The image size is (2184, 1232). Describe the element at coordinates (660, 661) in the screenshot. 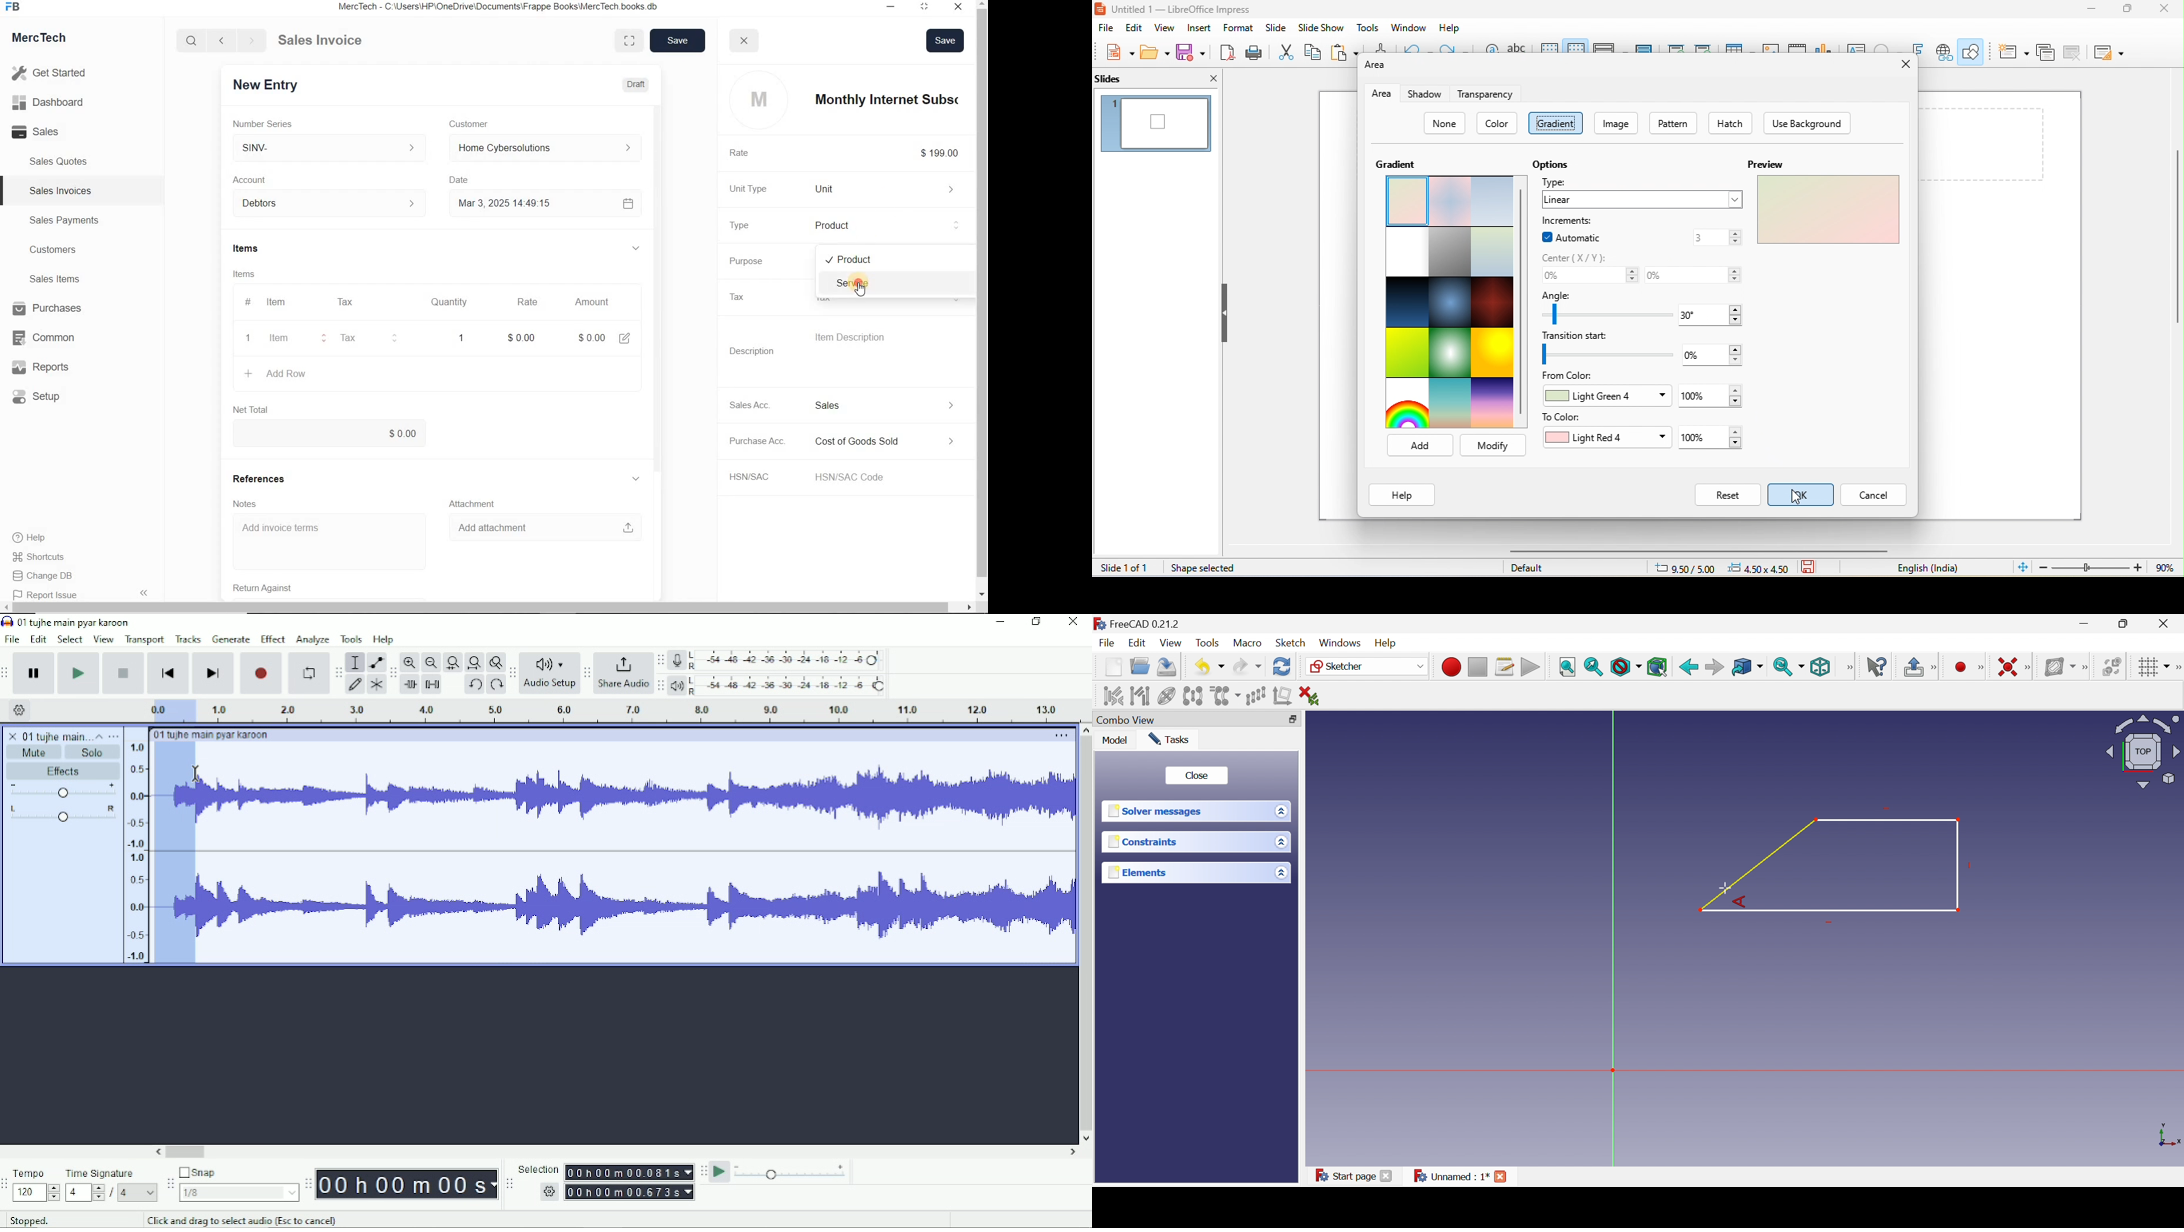

I see `Audacity recording meter toolbar` at that location.